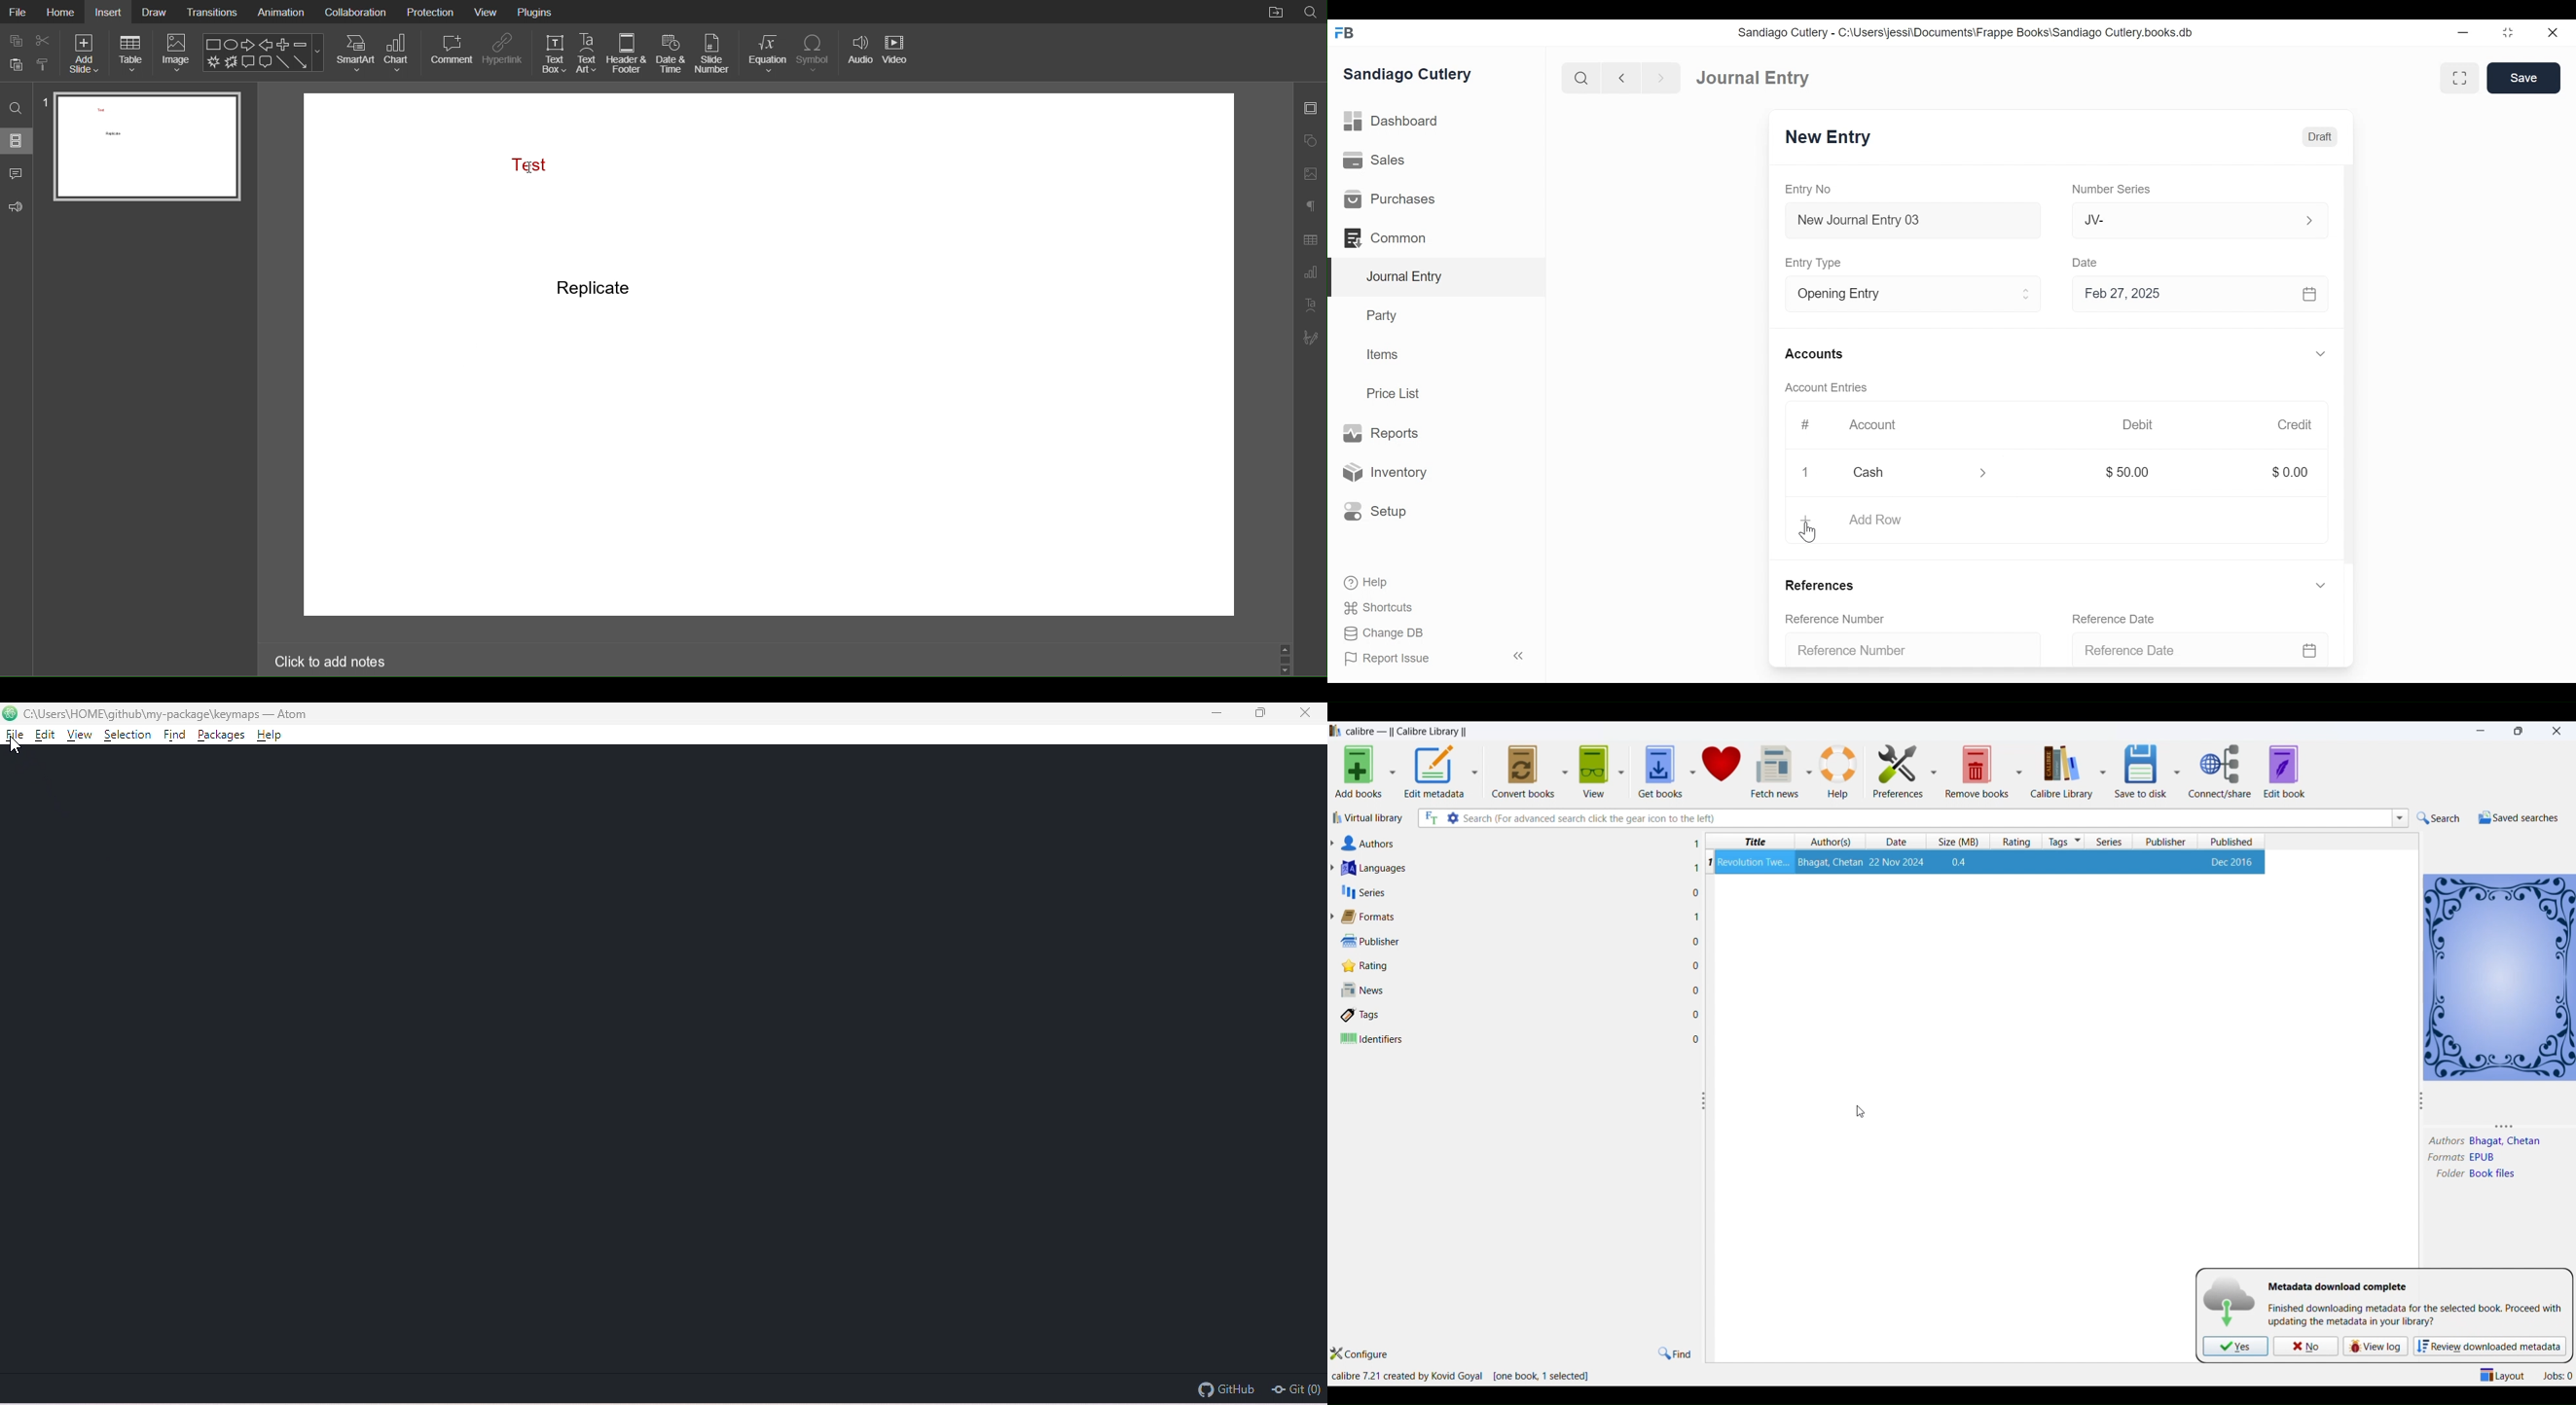  I want to click on Close, so click(2552, 33).